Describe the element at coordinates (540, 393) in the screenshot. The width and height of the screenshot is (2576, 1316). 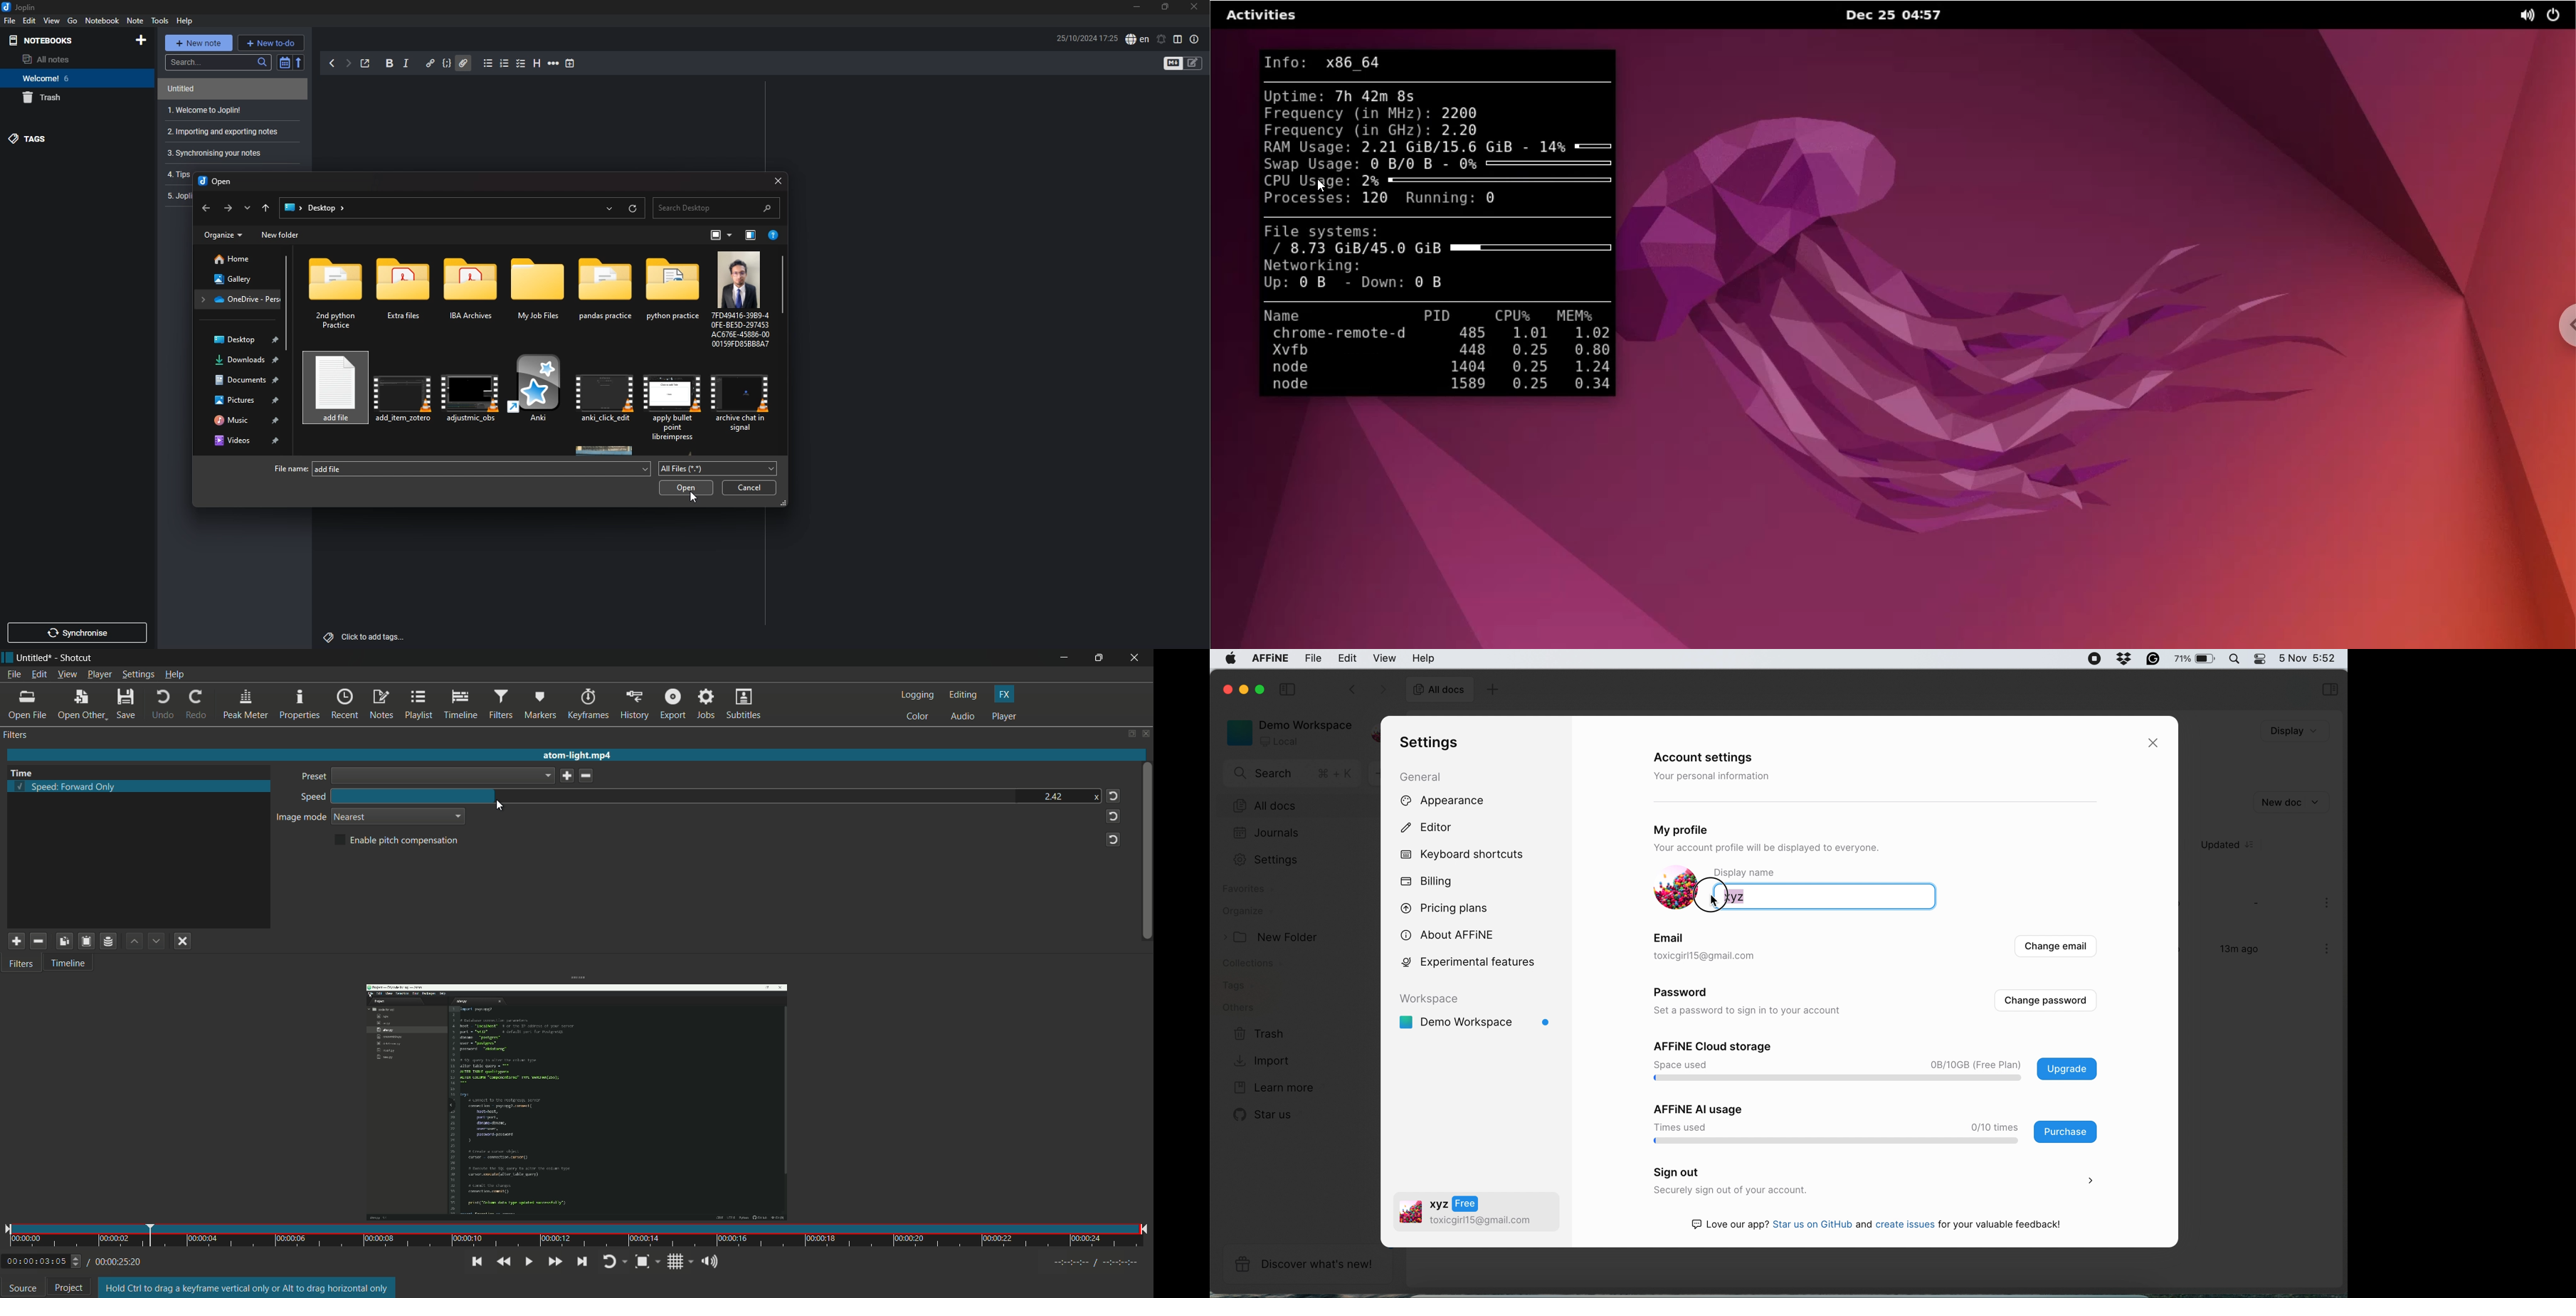
I see `file` at that location.